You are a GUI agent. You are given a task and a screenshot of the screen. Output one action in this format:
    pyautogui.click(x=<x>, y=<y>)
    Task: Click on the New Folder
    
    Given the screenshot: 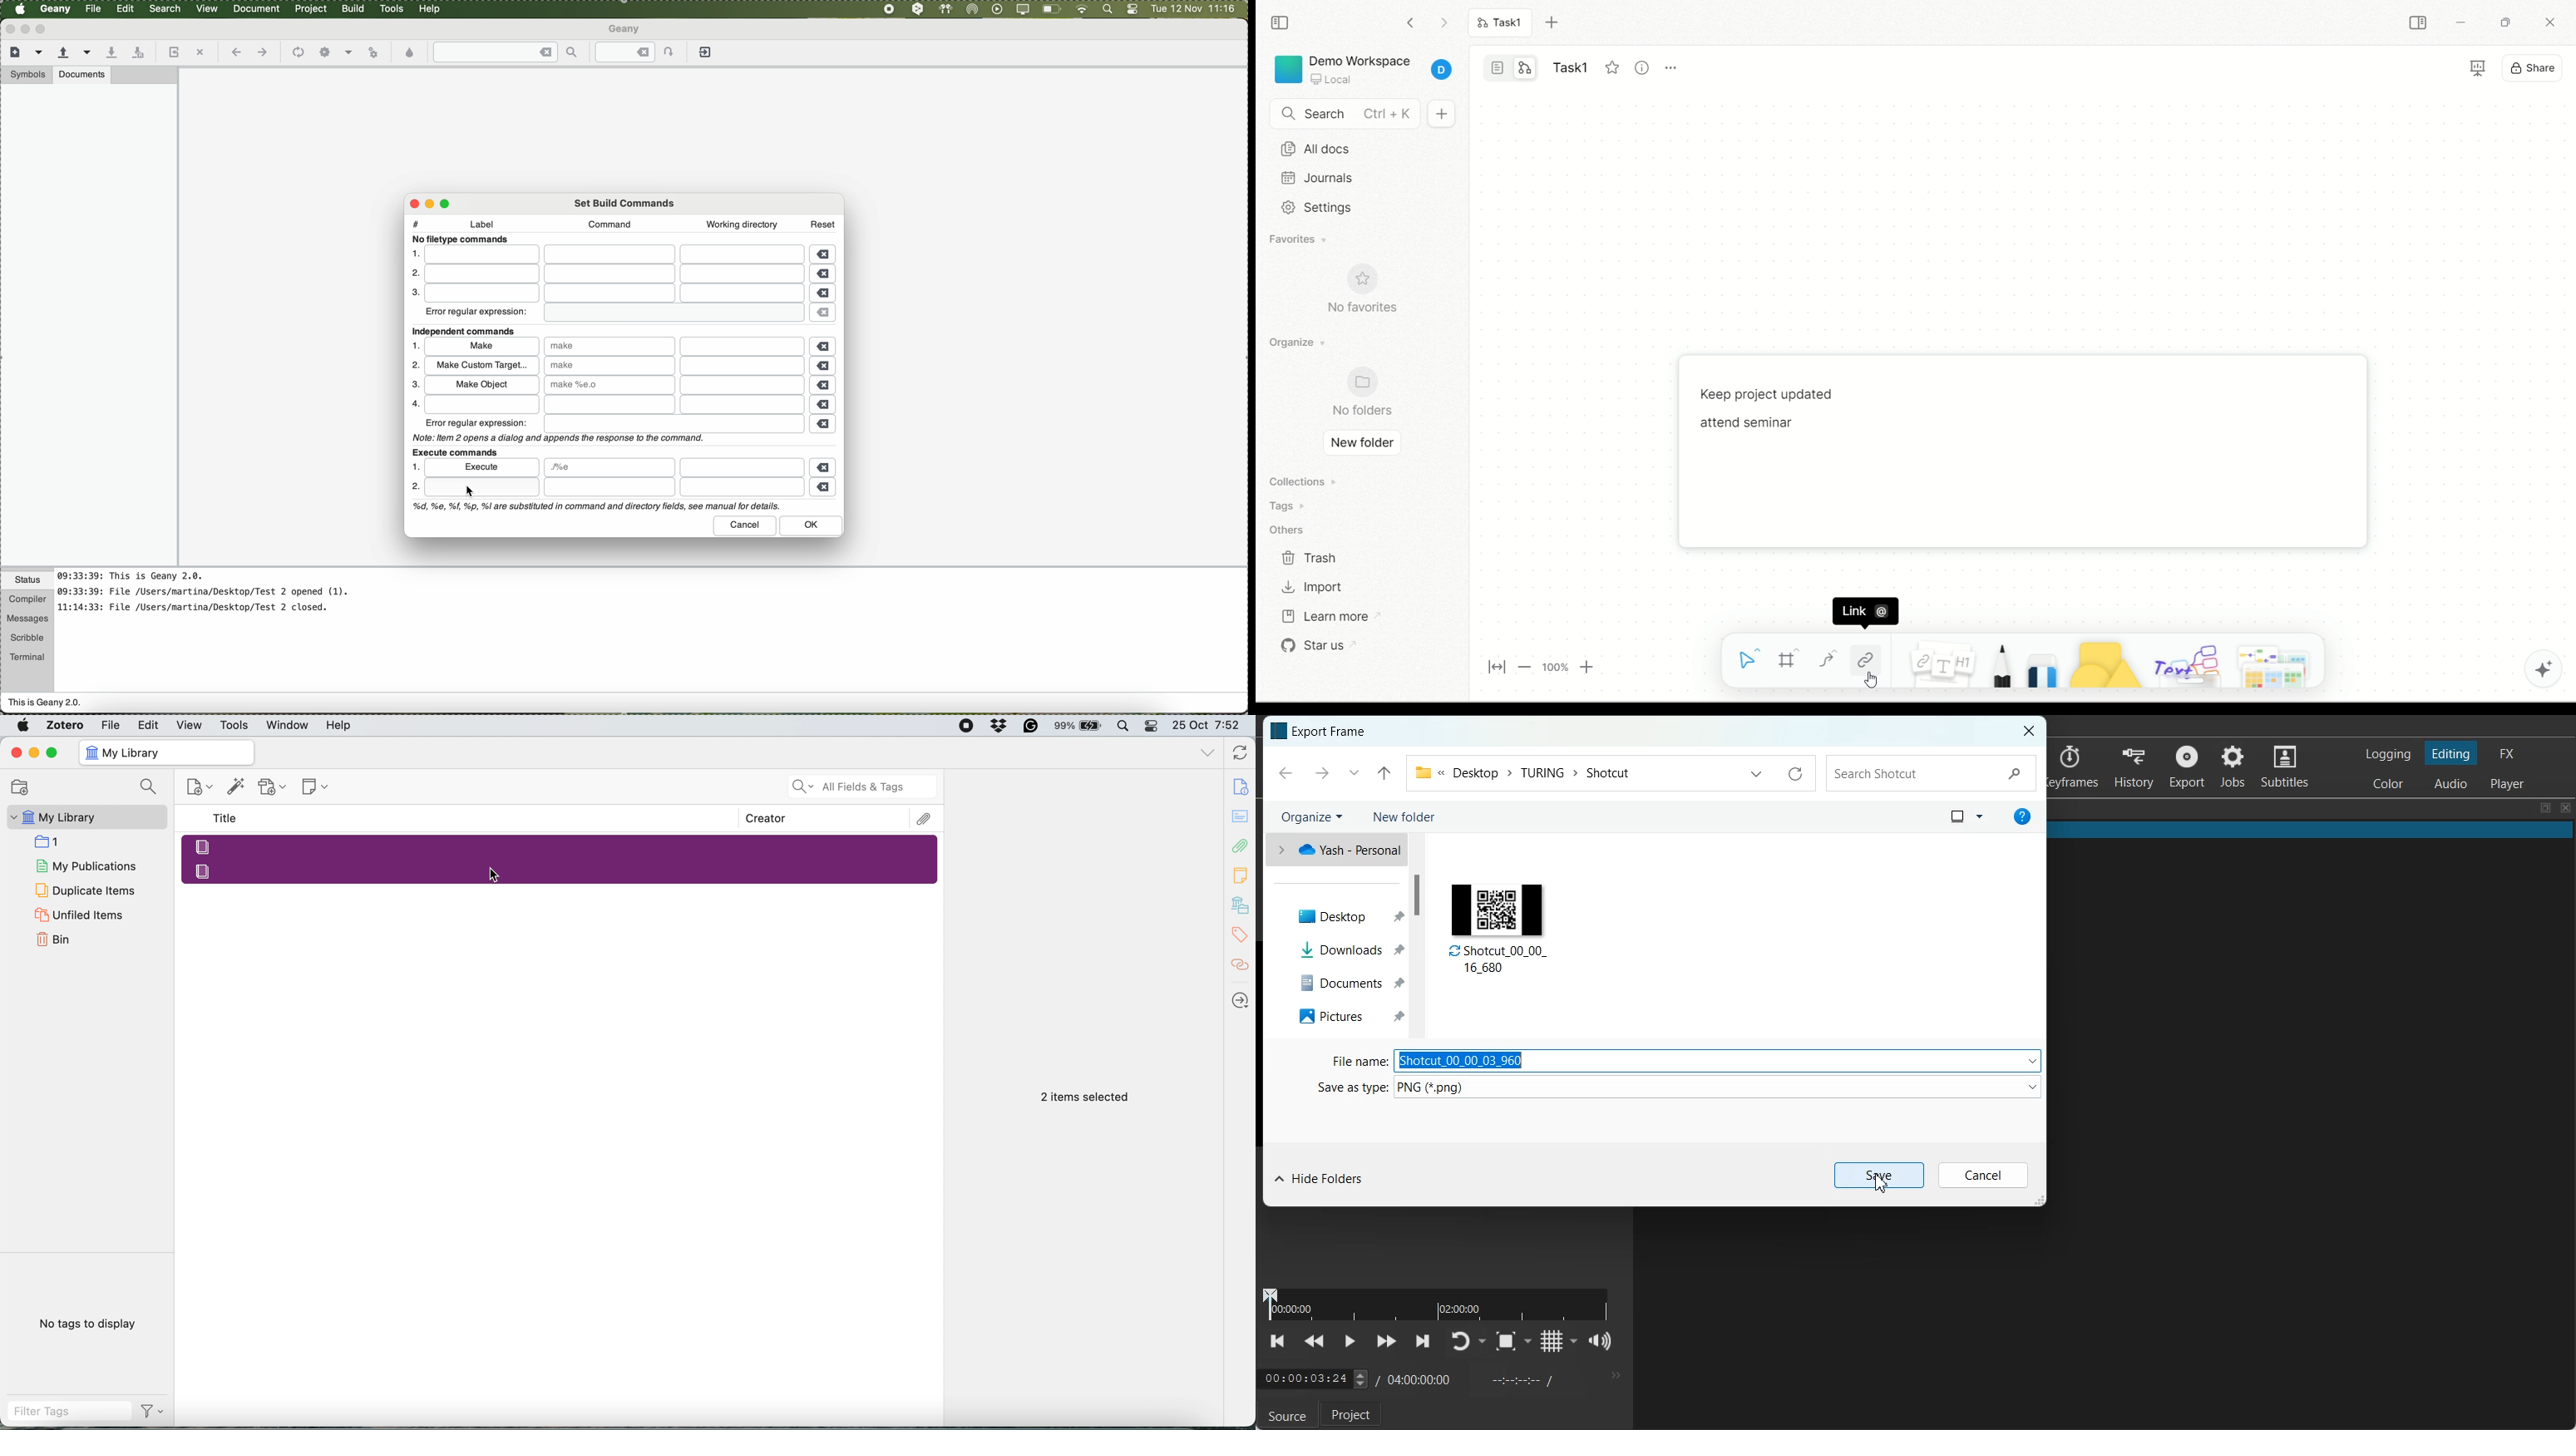 What is the action you would take?
    pyautogui.click(x=1404, y=816)
    